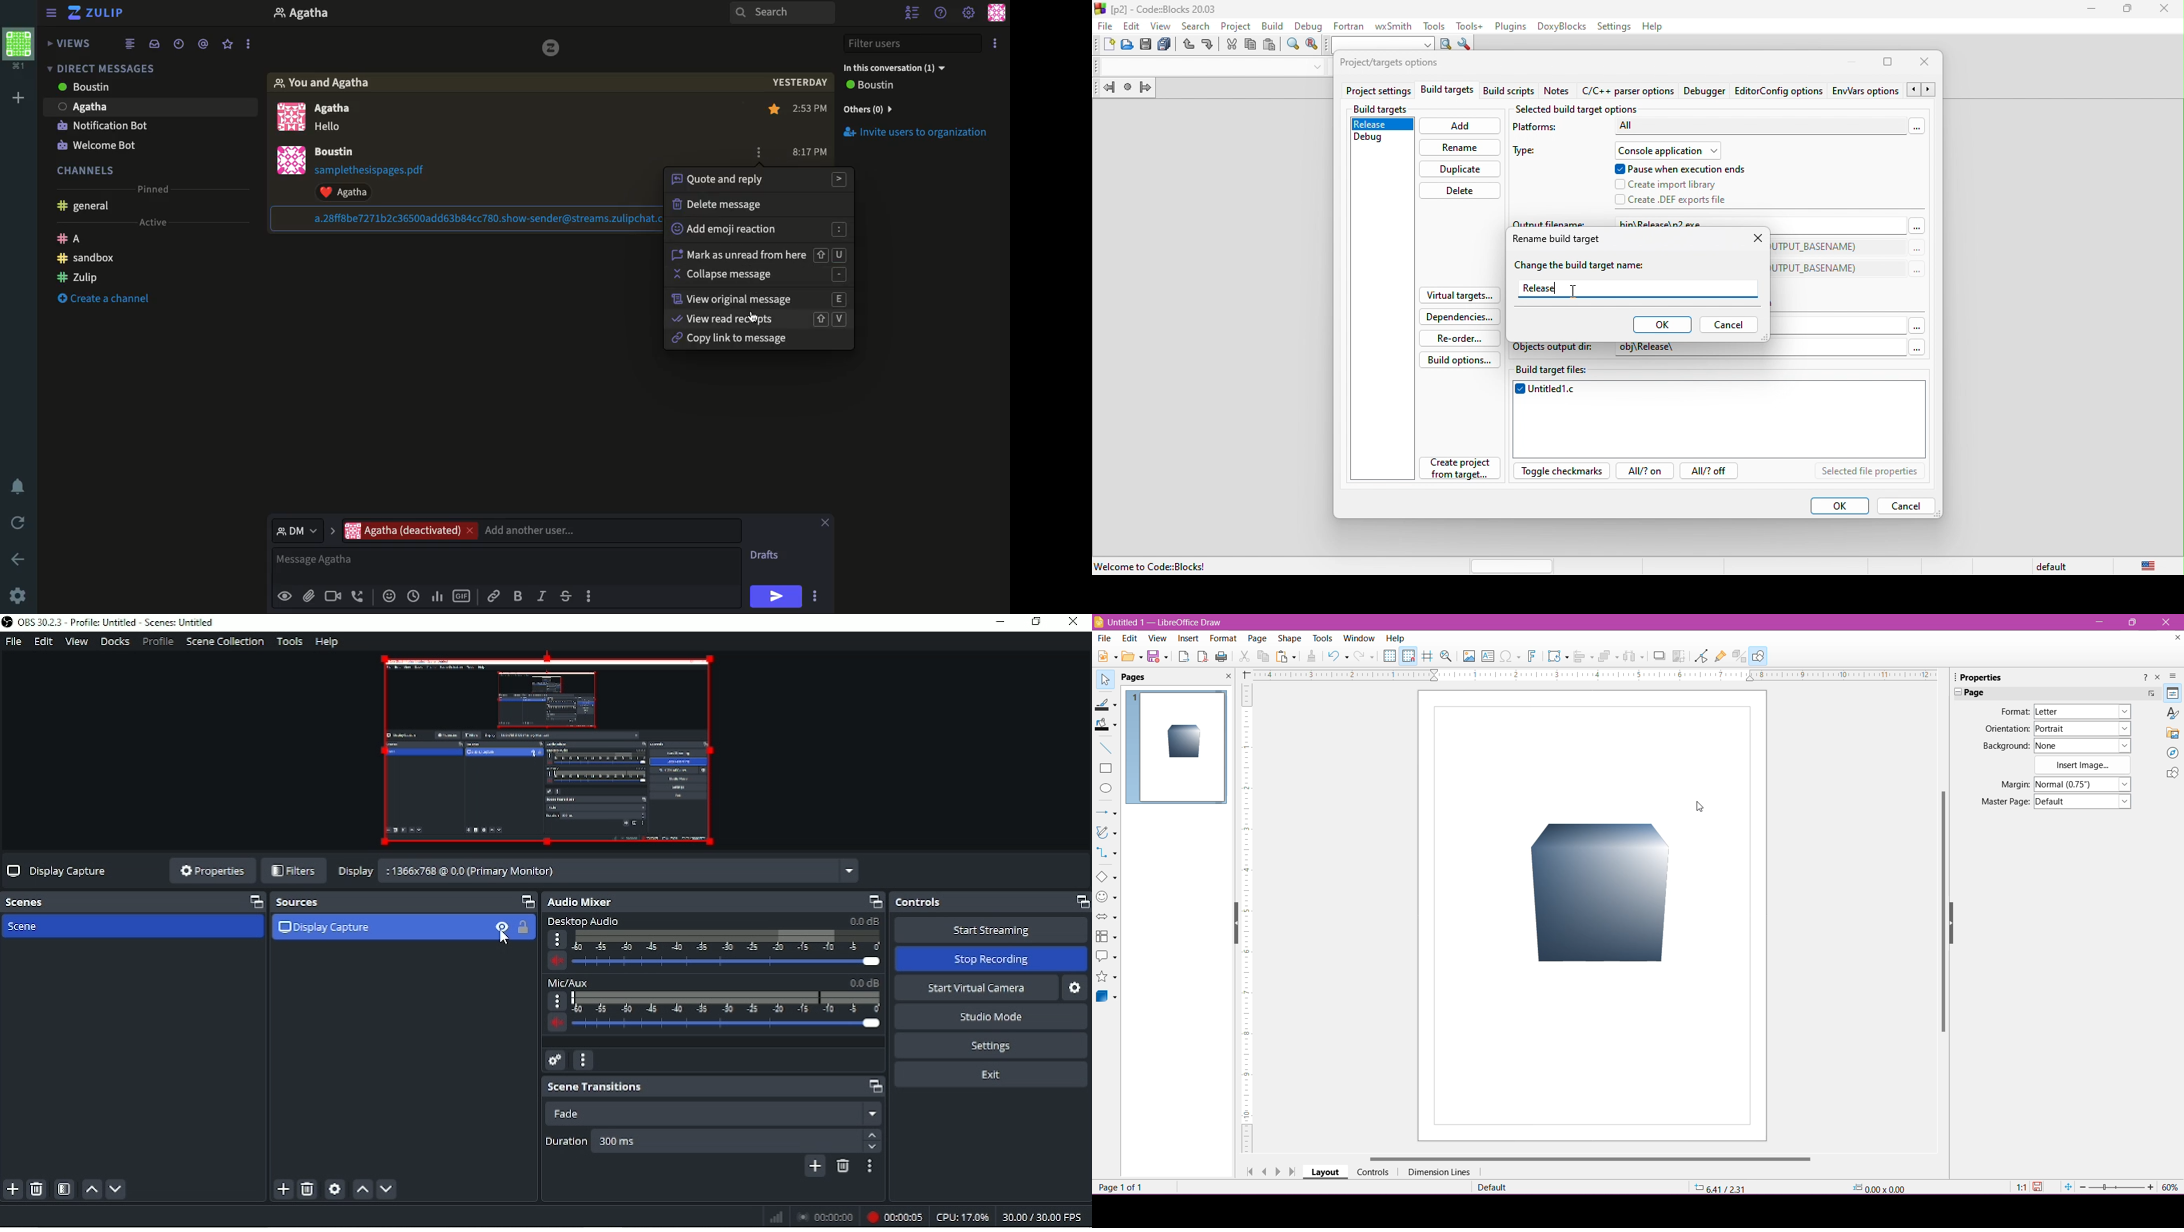 Image resolution: width=2184 pixels, height=1232 pixels. What do you see at coordinates (329, 84) in the screenshot?
I see `You and user` at bounding box center [329, 84].